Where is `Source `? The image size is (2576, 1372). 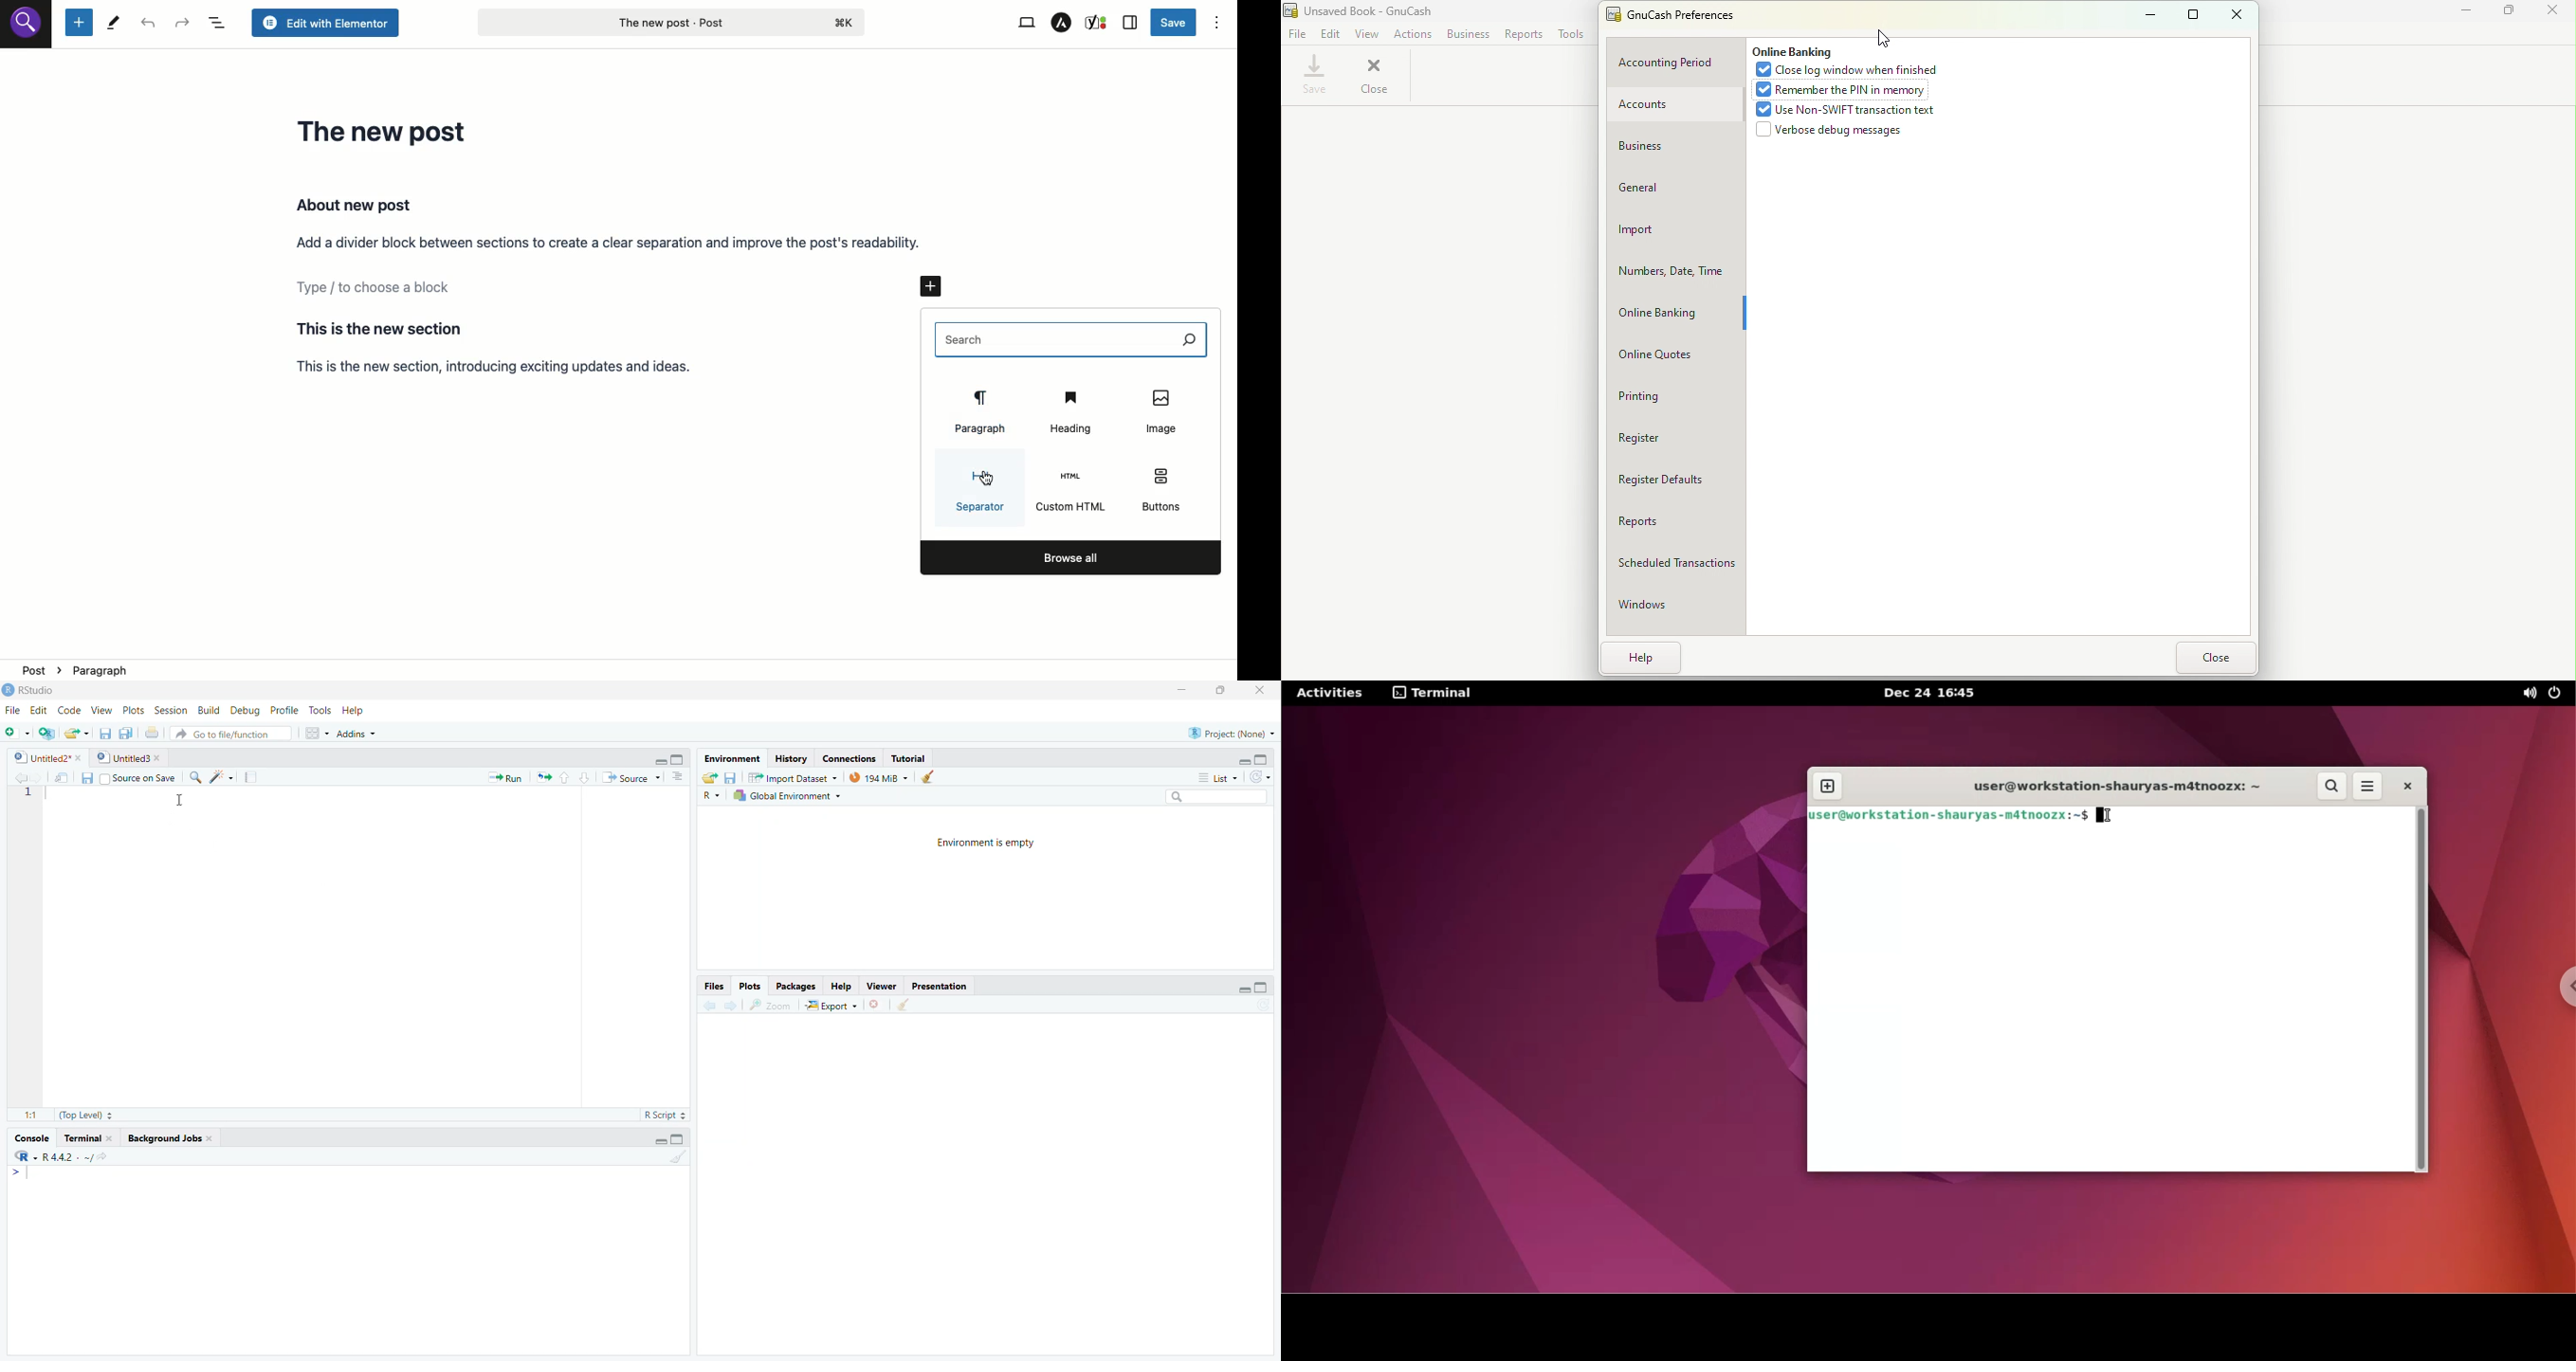
Source  is located at coordinates (632, 778).